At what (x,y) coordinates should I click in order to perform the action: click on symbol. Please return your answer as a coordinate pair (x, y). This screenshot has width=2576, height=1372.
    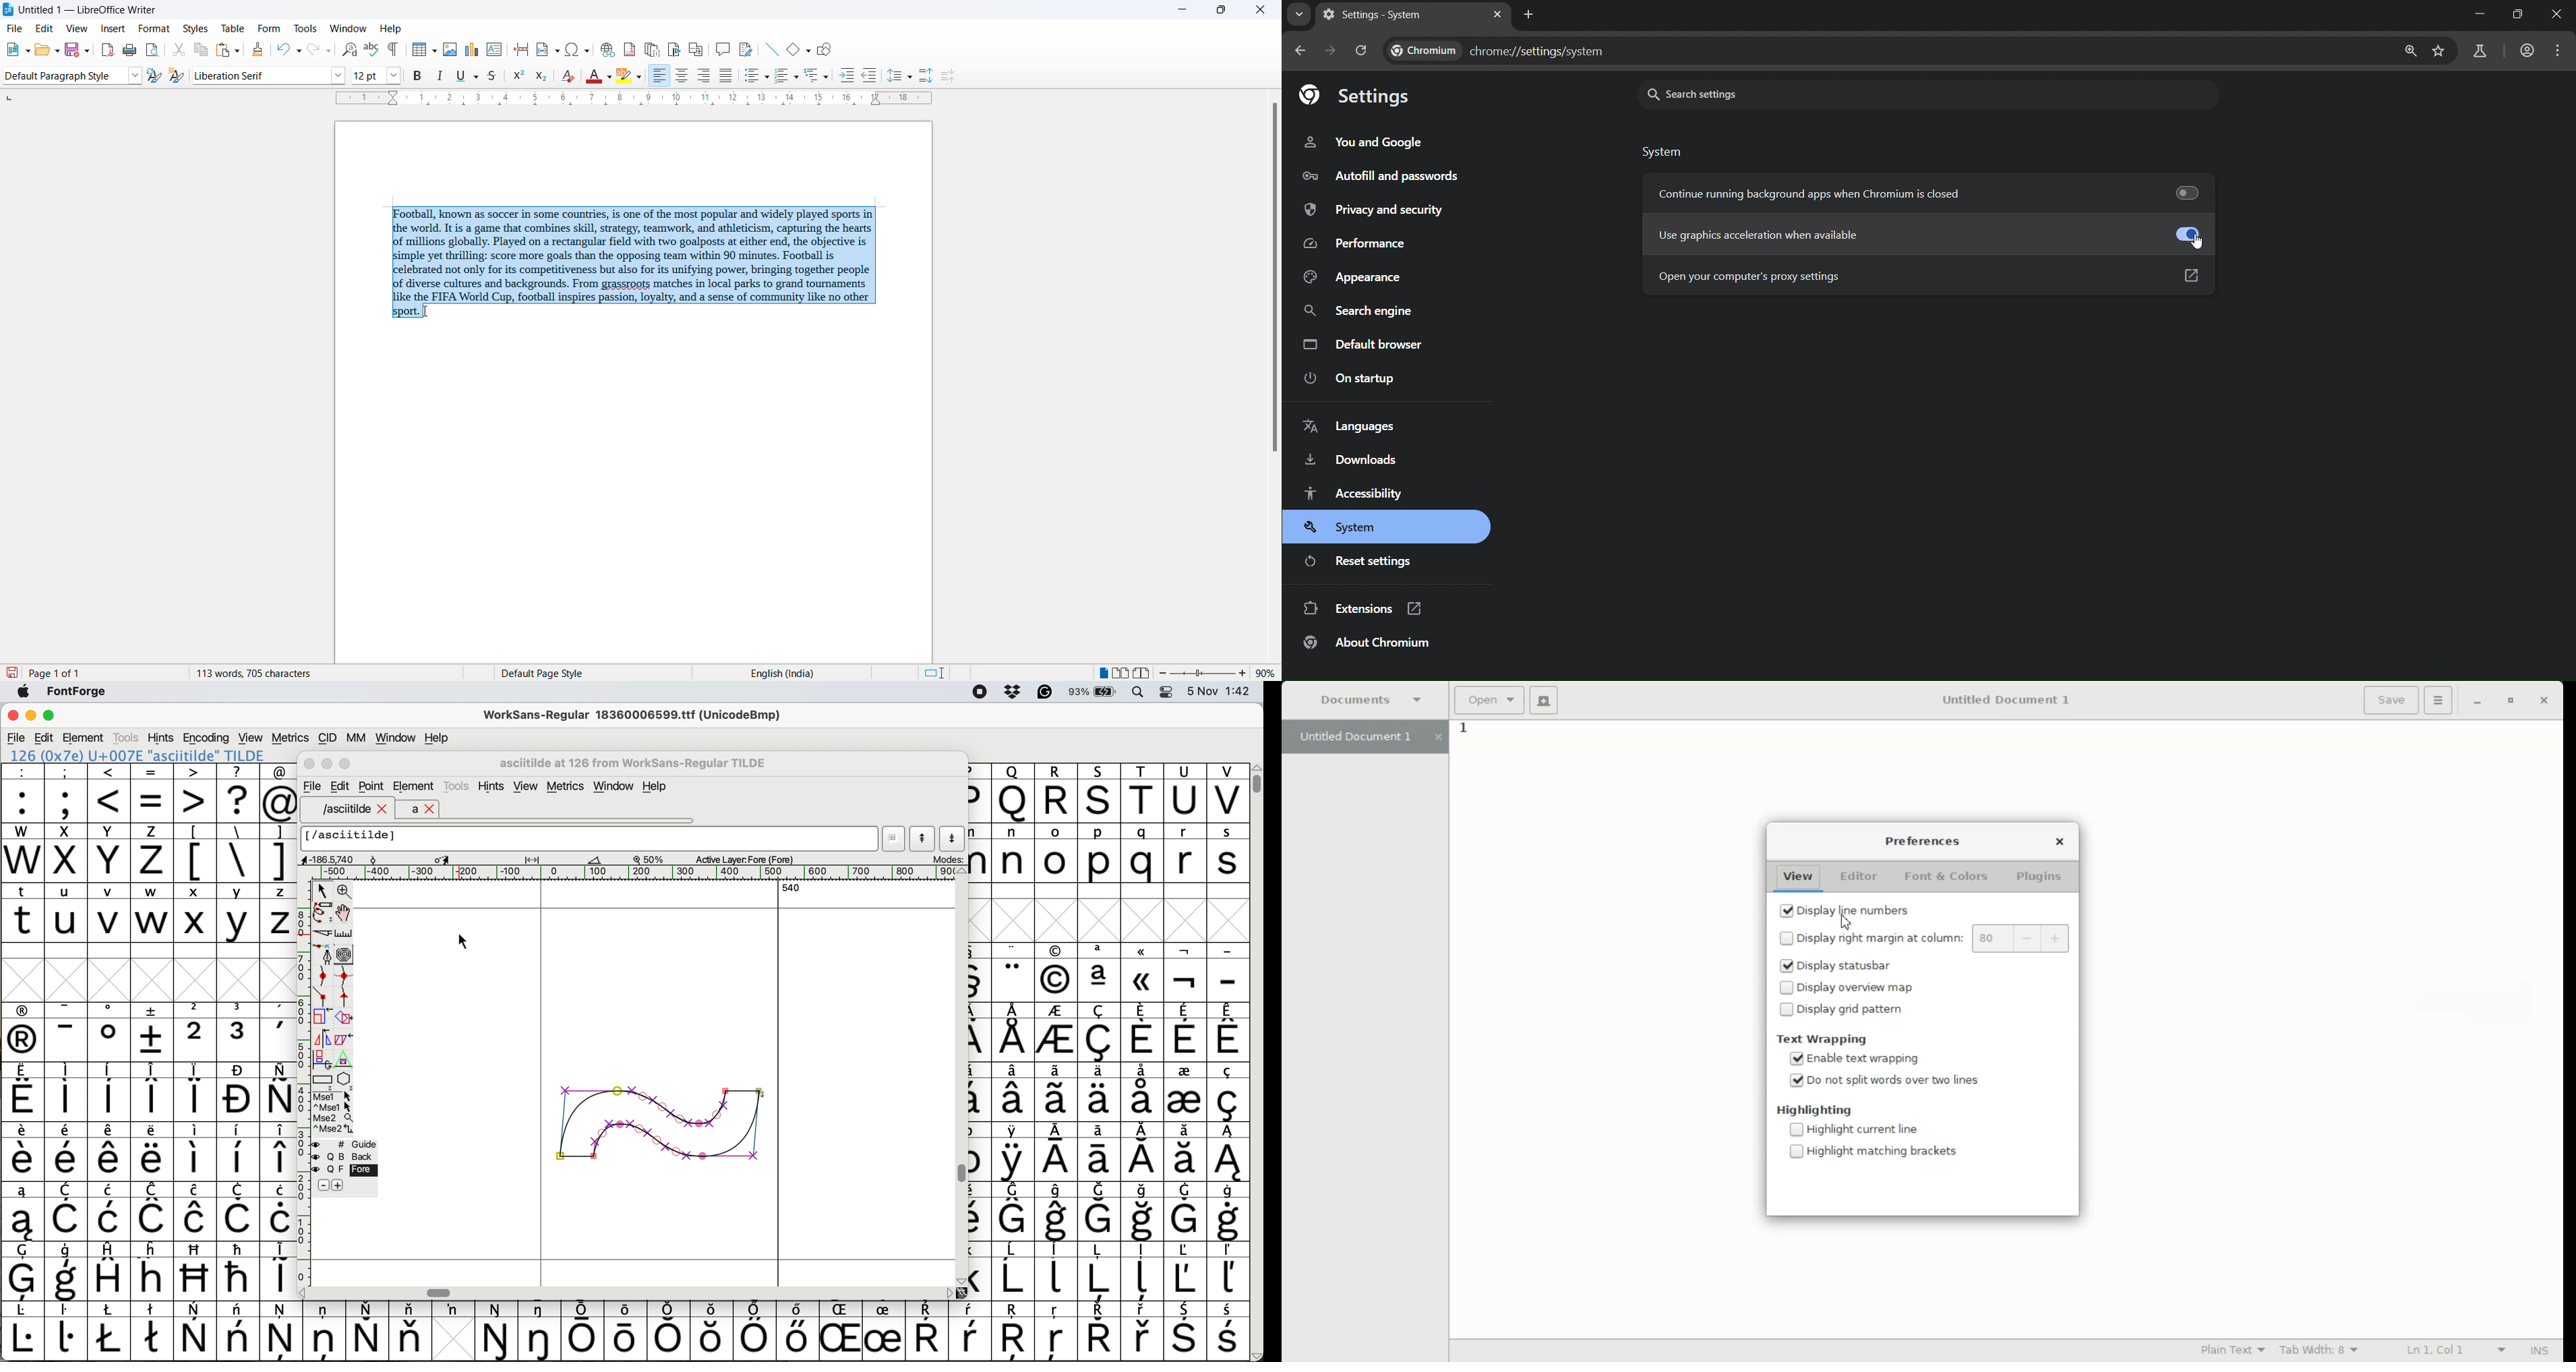
    Looking at the image, I should click on (240, 1032).